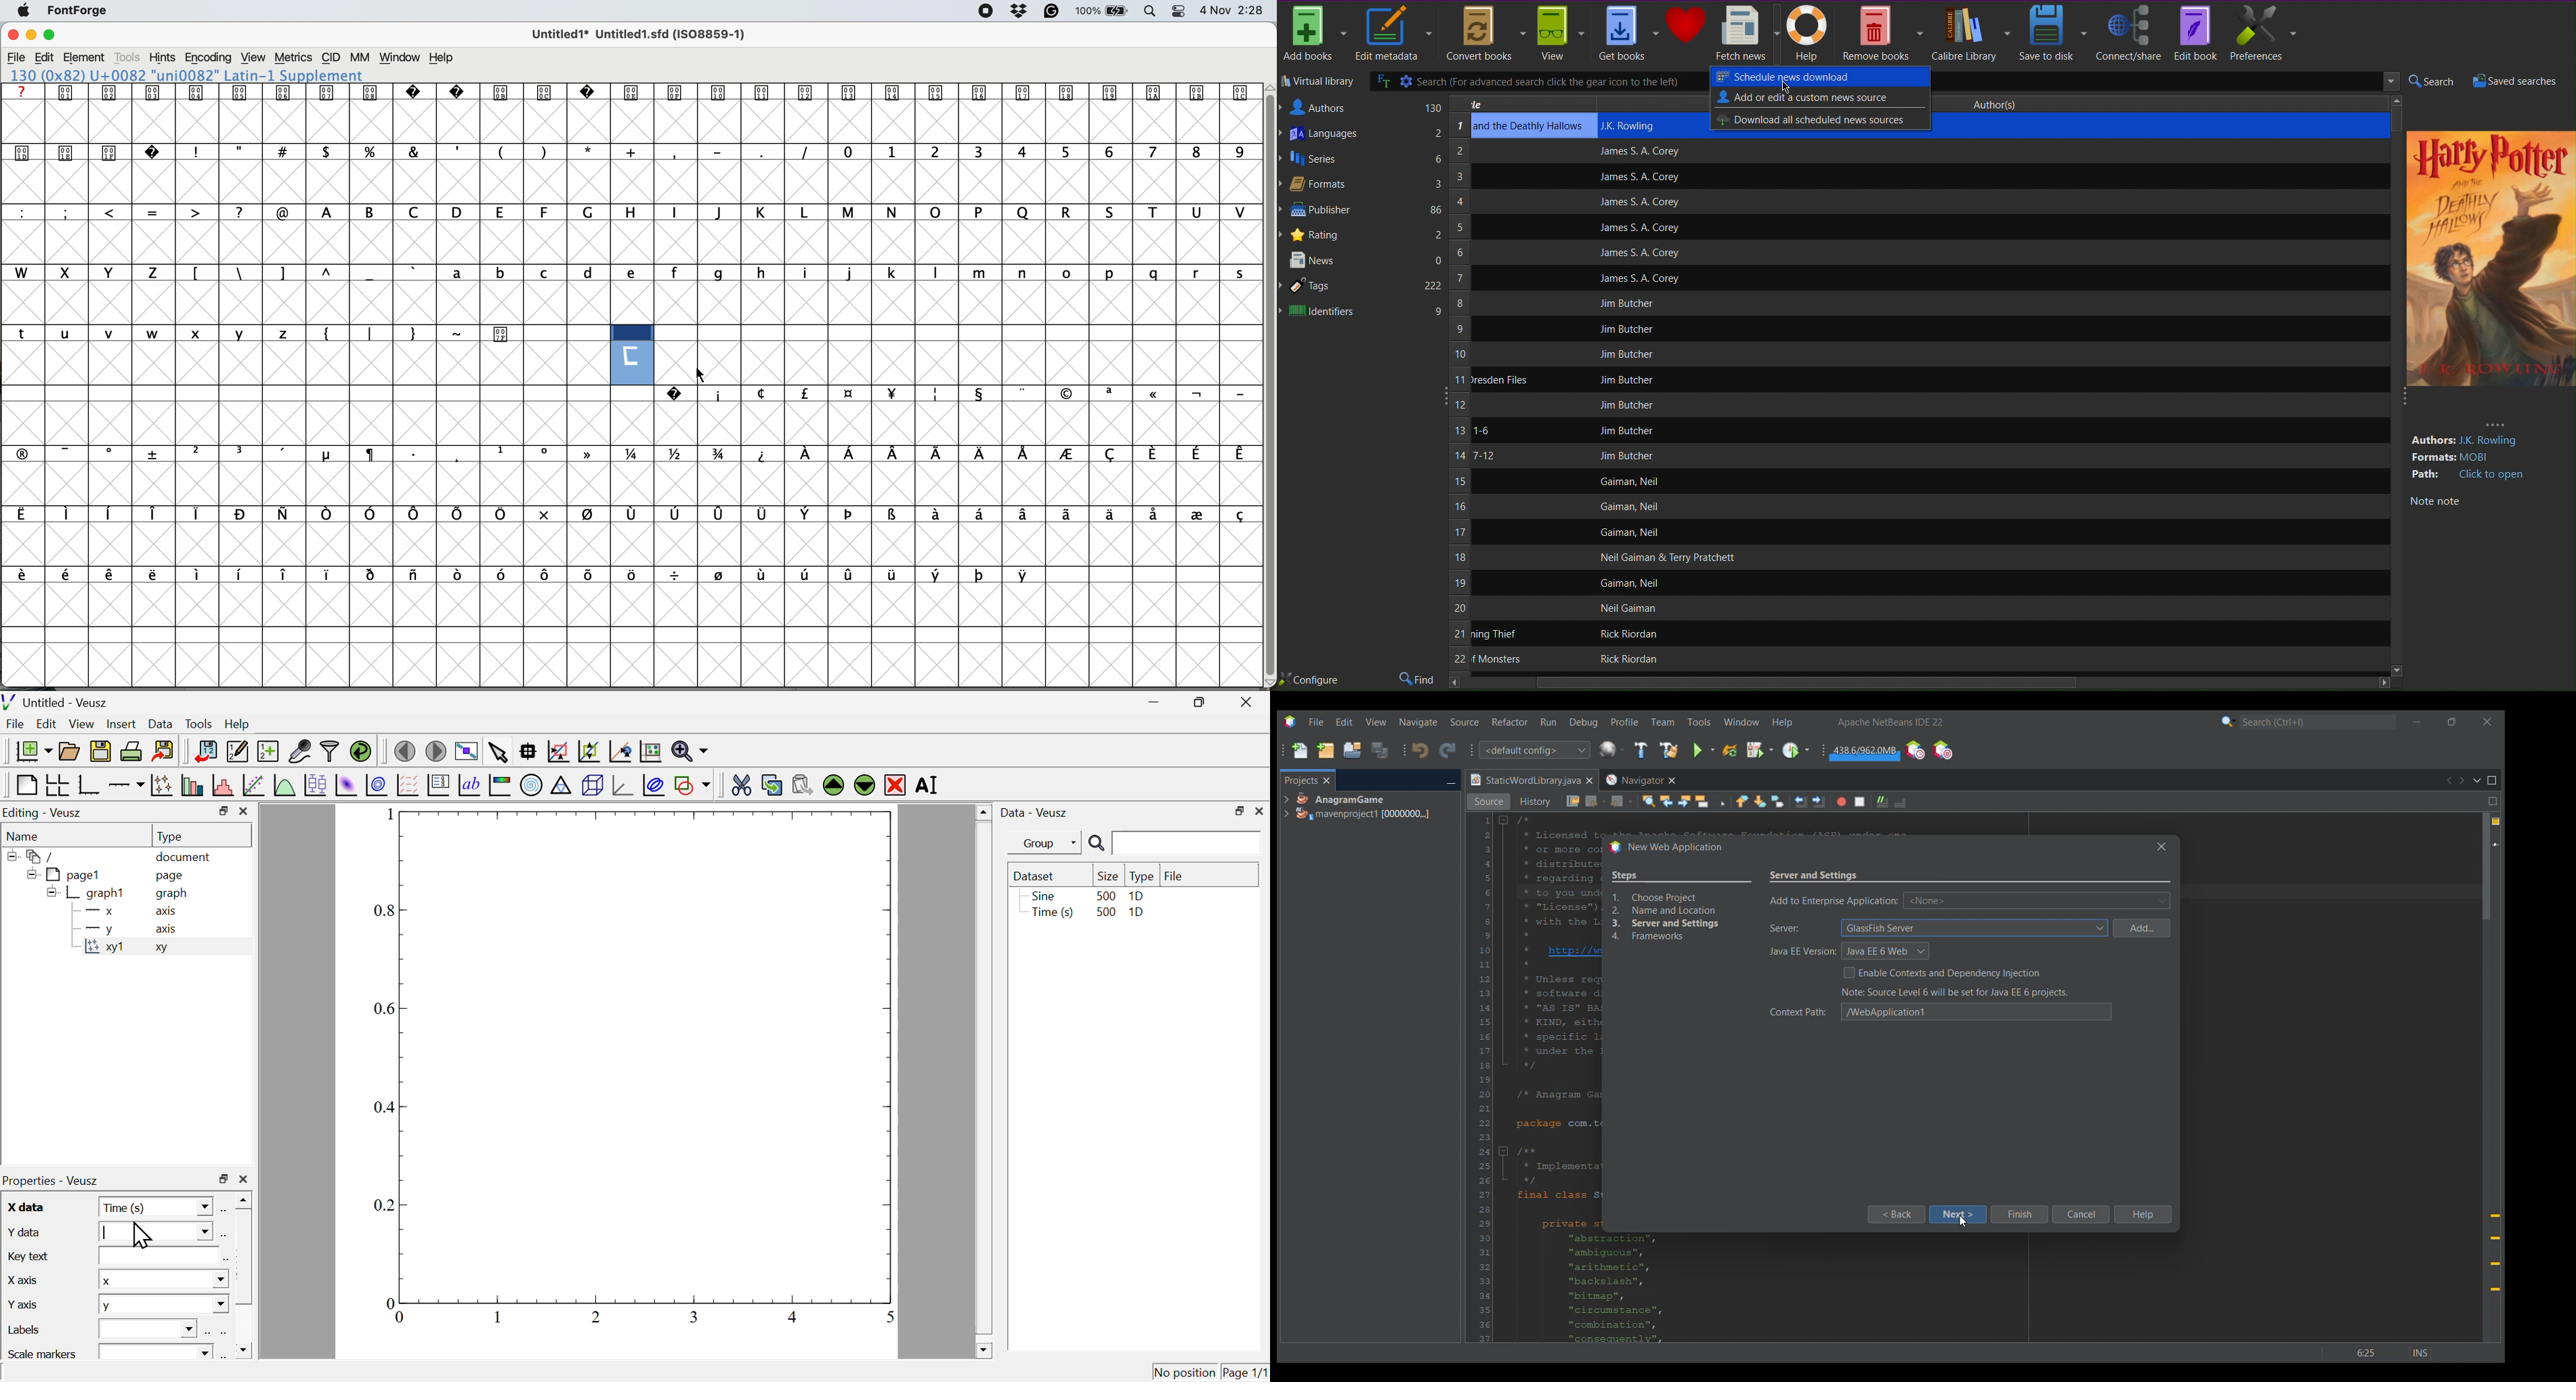 This screenshot has width=2576, height=1400. What do you see at coordinates (1628, 481) in the screenshot?
I see `Gaiman, Neil` at bounding box center [1628, 481].